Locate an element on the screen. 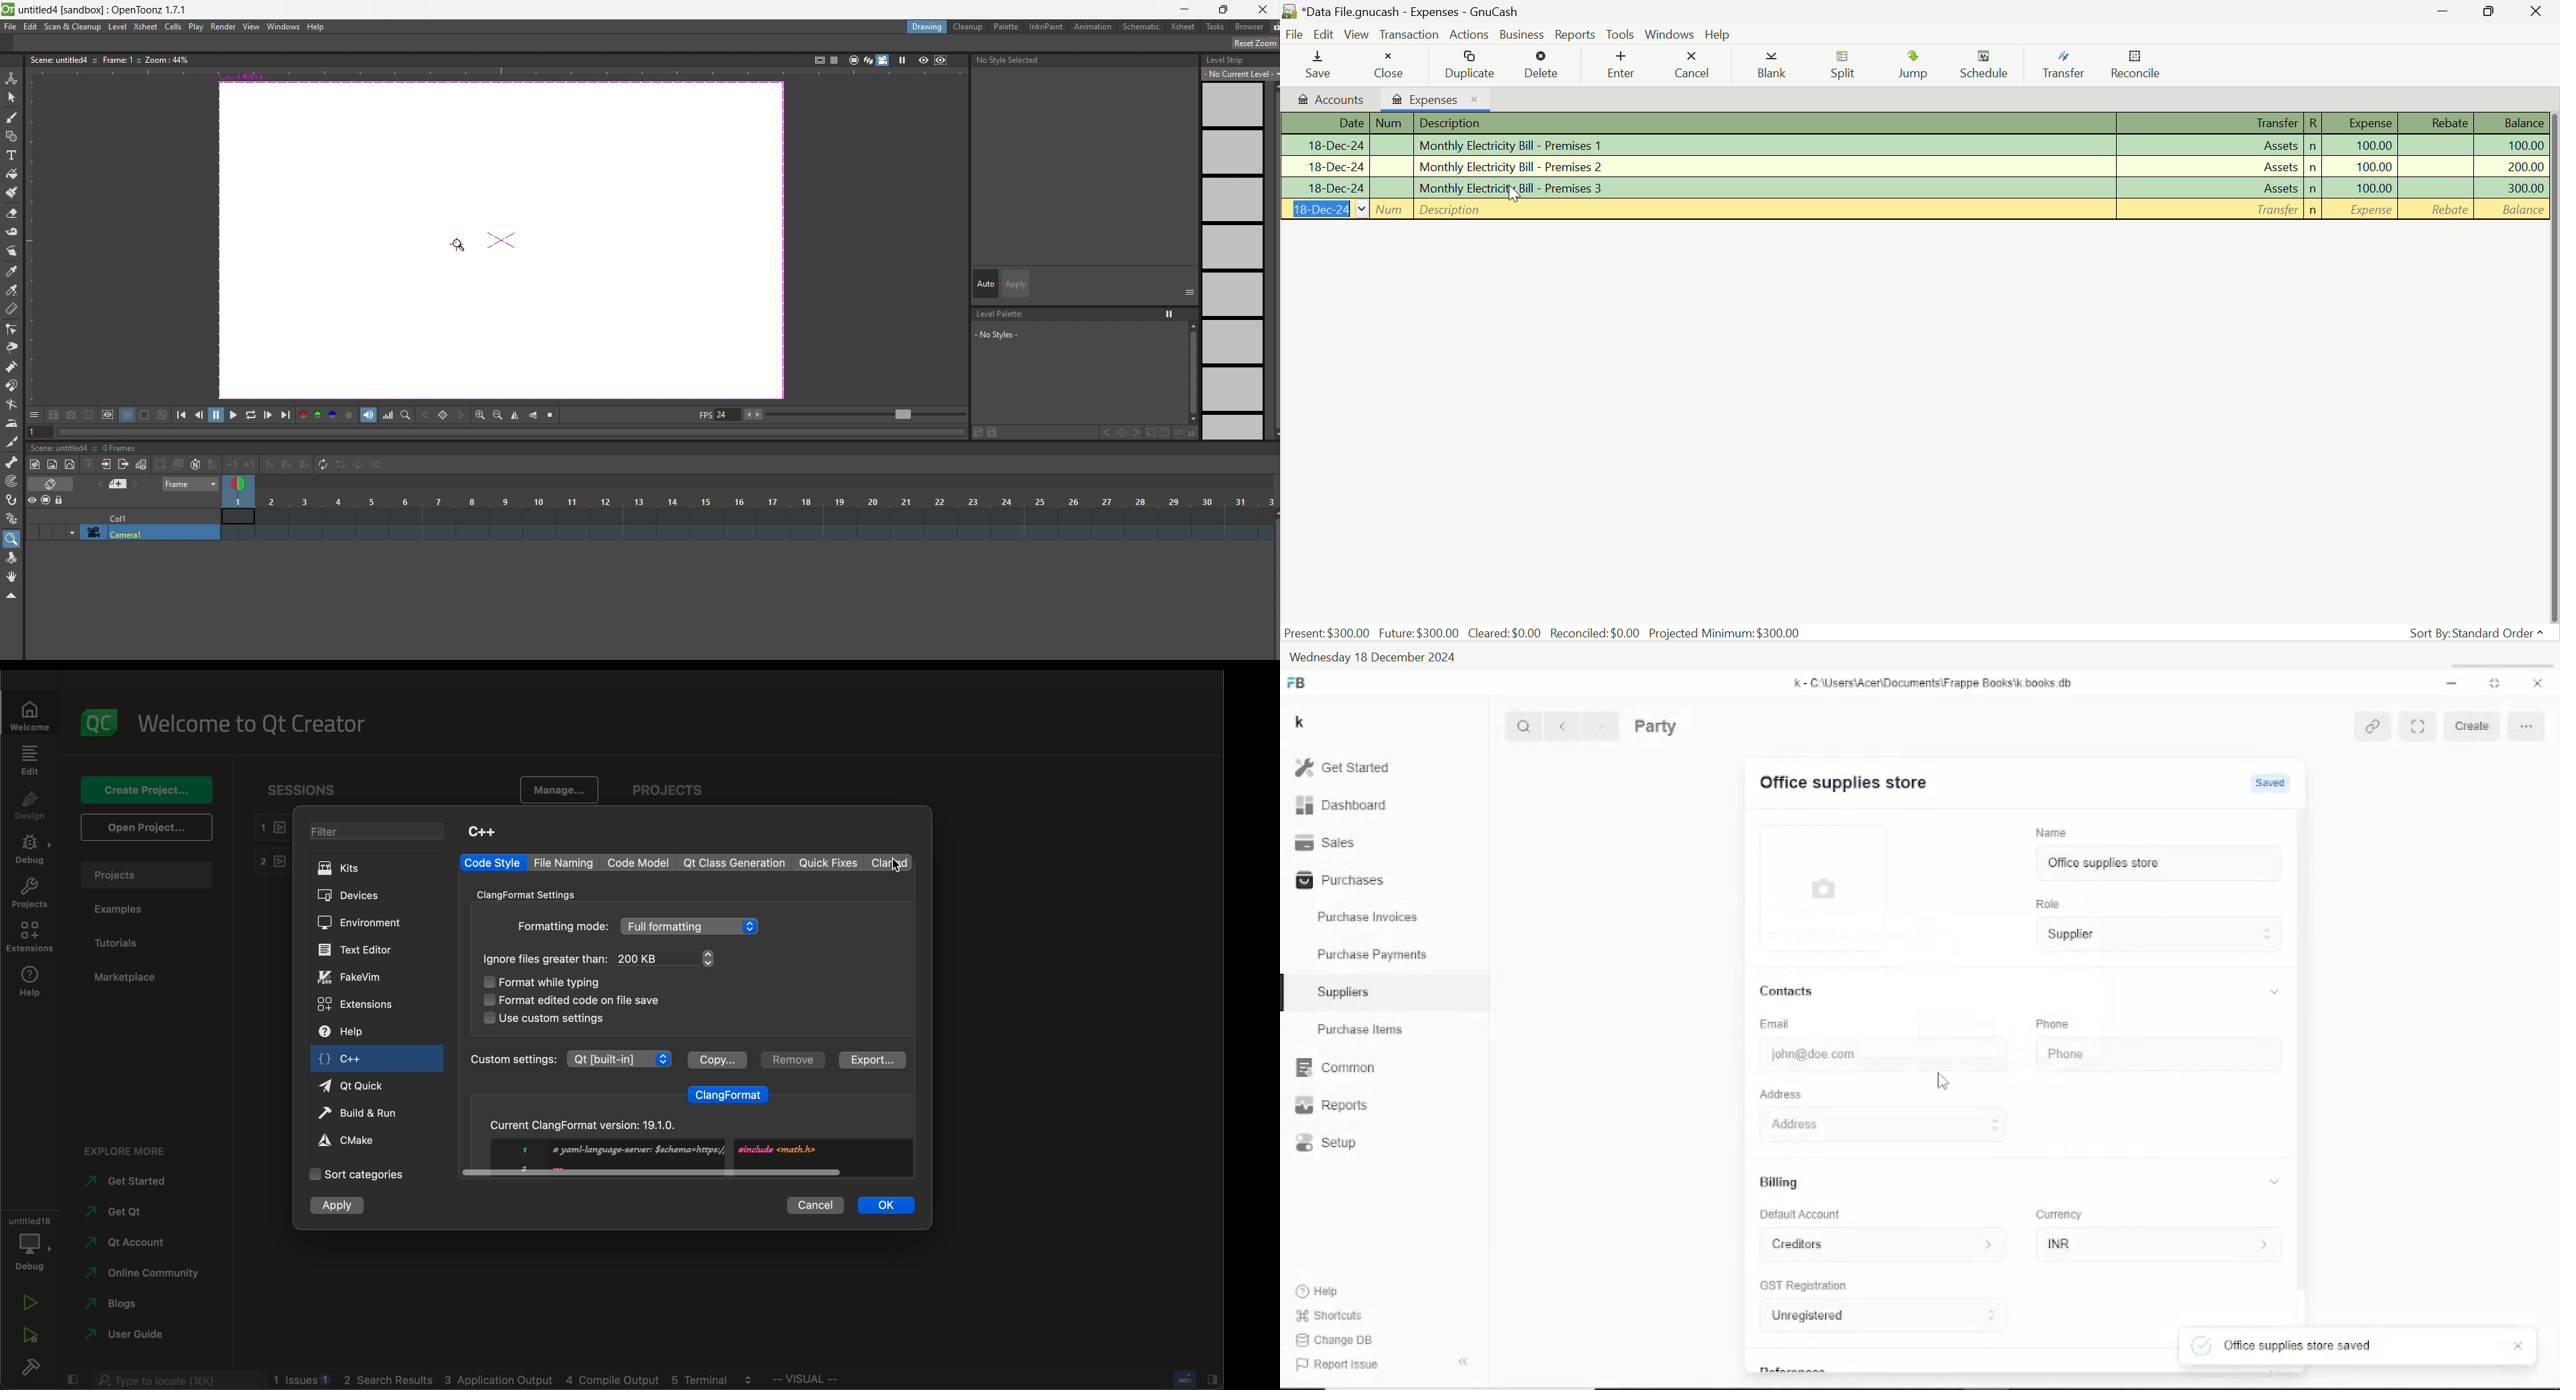 This screenshot has height=1400, width=2576. john@doe.com is located at coordinates (1858, 1057).